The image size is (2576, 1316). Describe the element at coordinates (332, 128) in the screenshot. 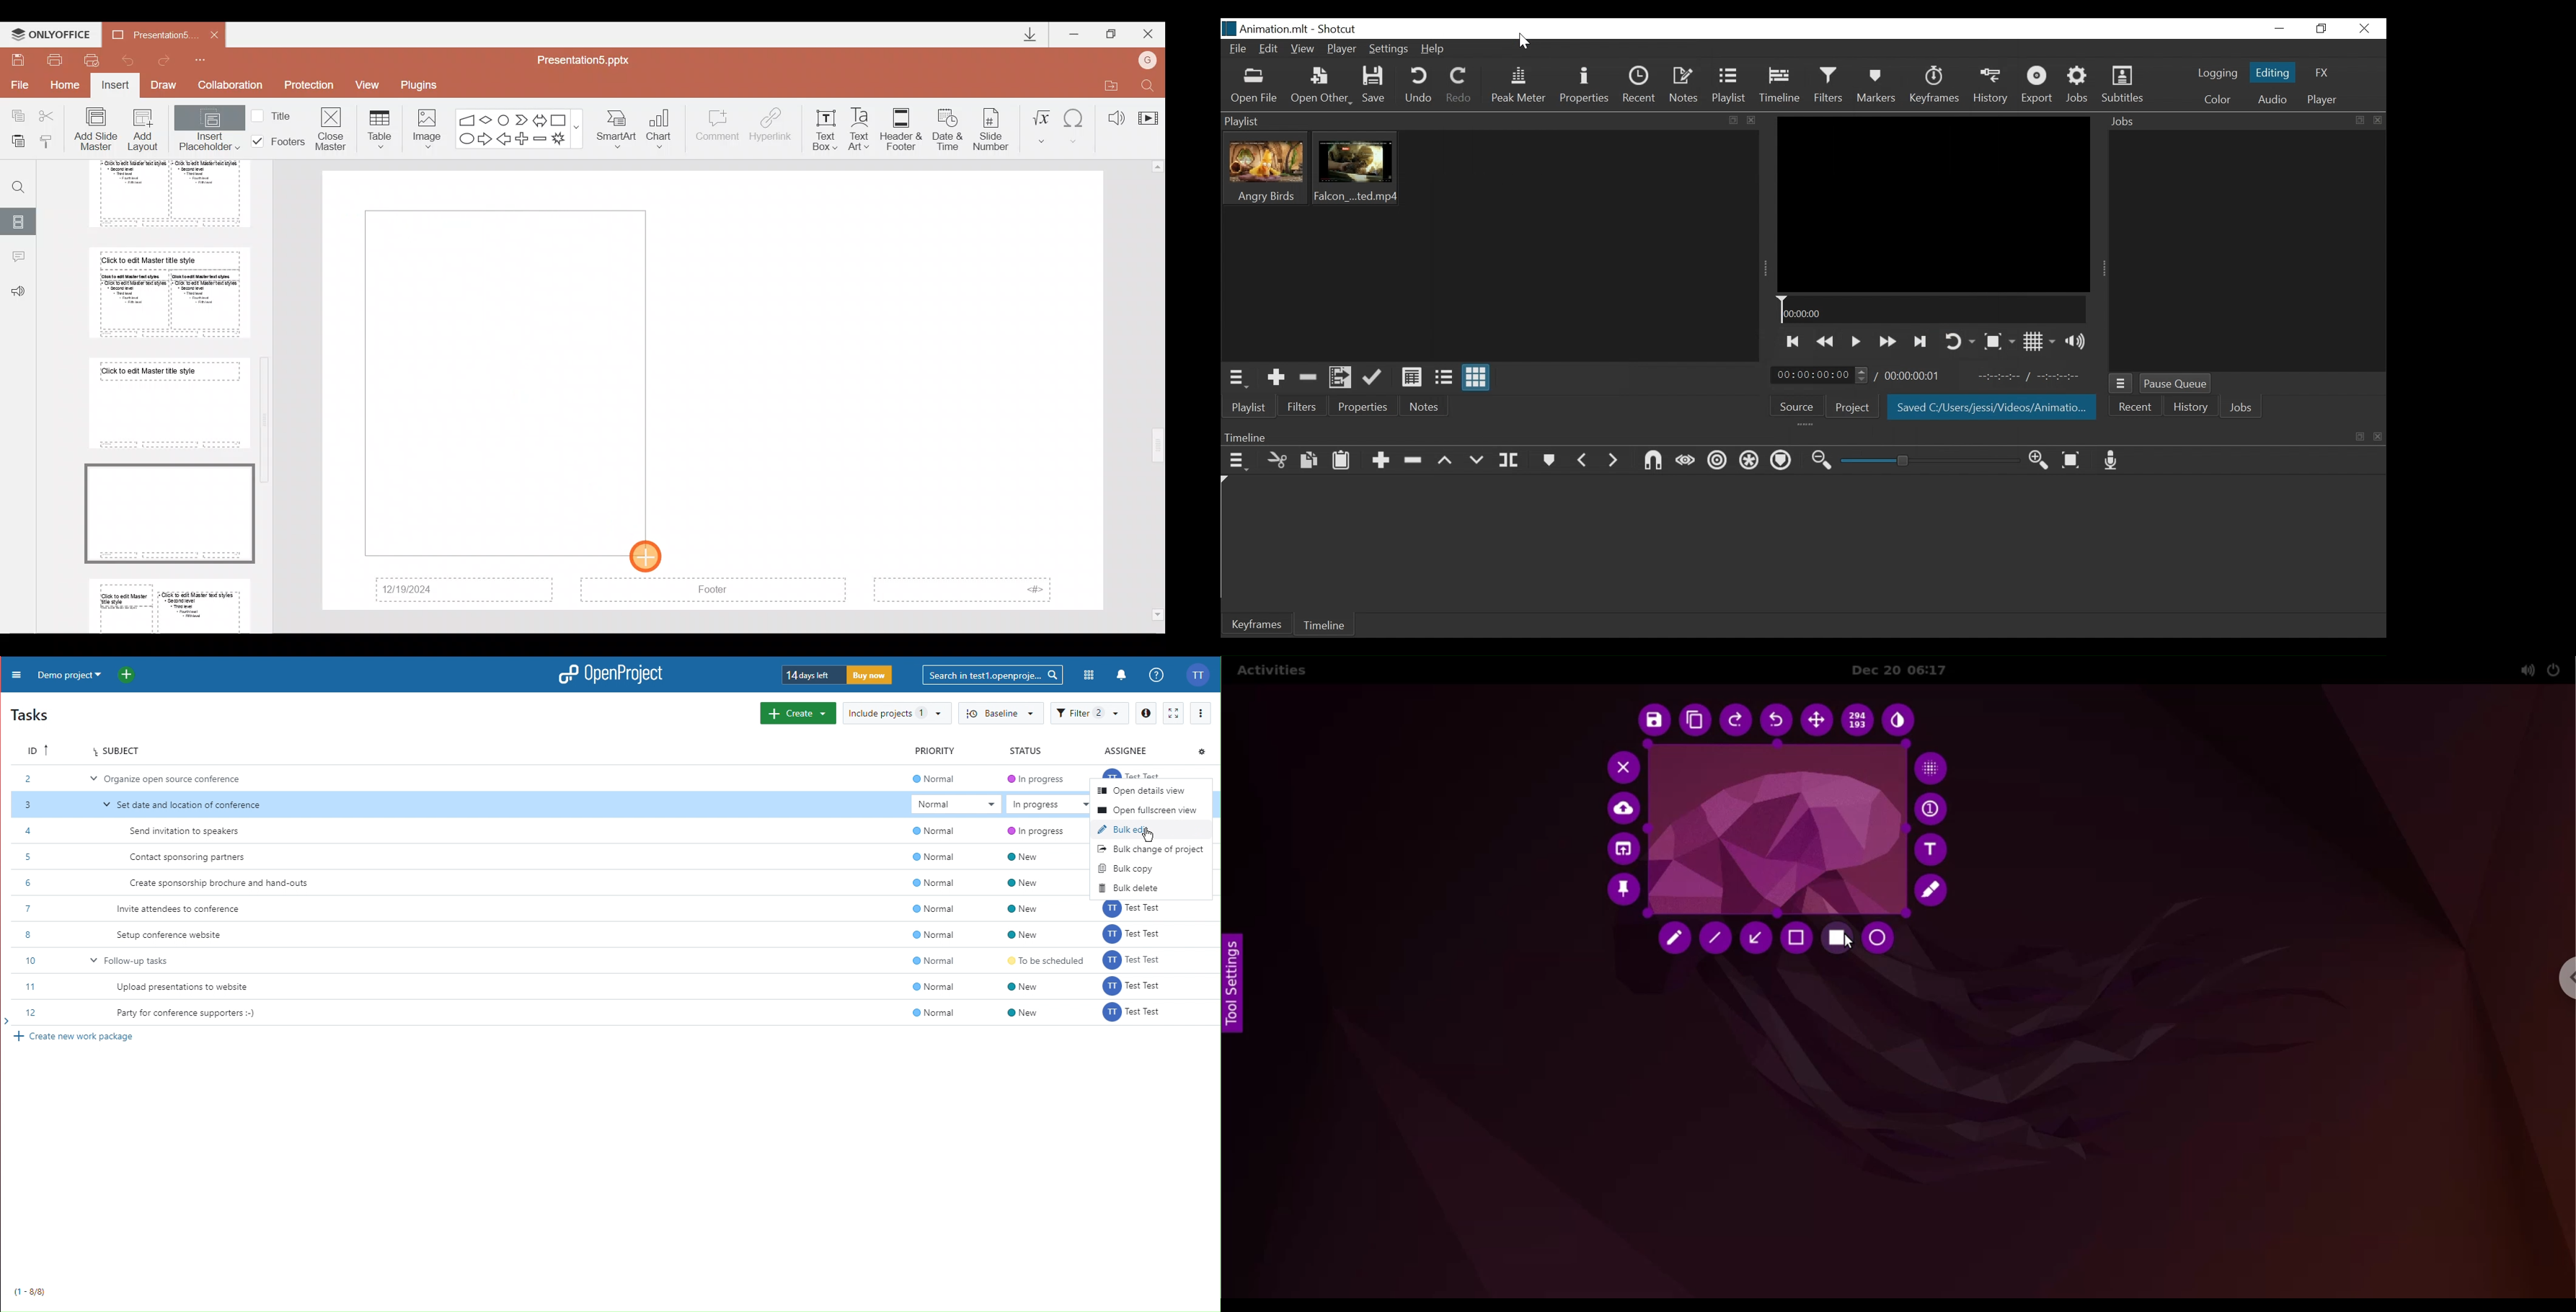

I see `Close masters` at that location.